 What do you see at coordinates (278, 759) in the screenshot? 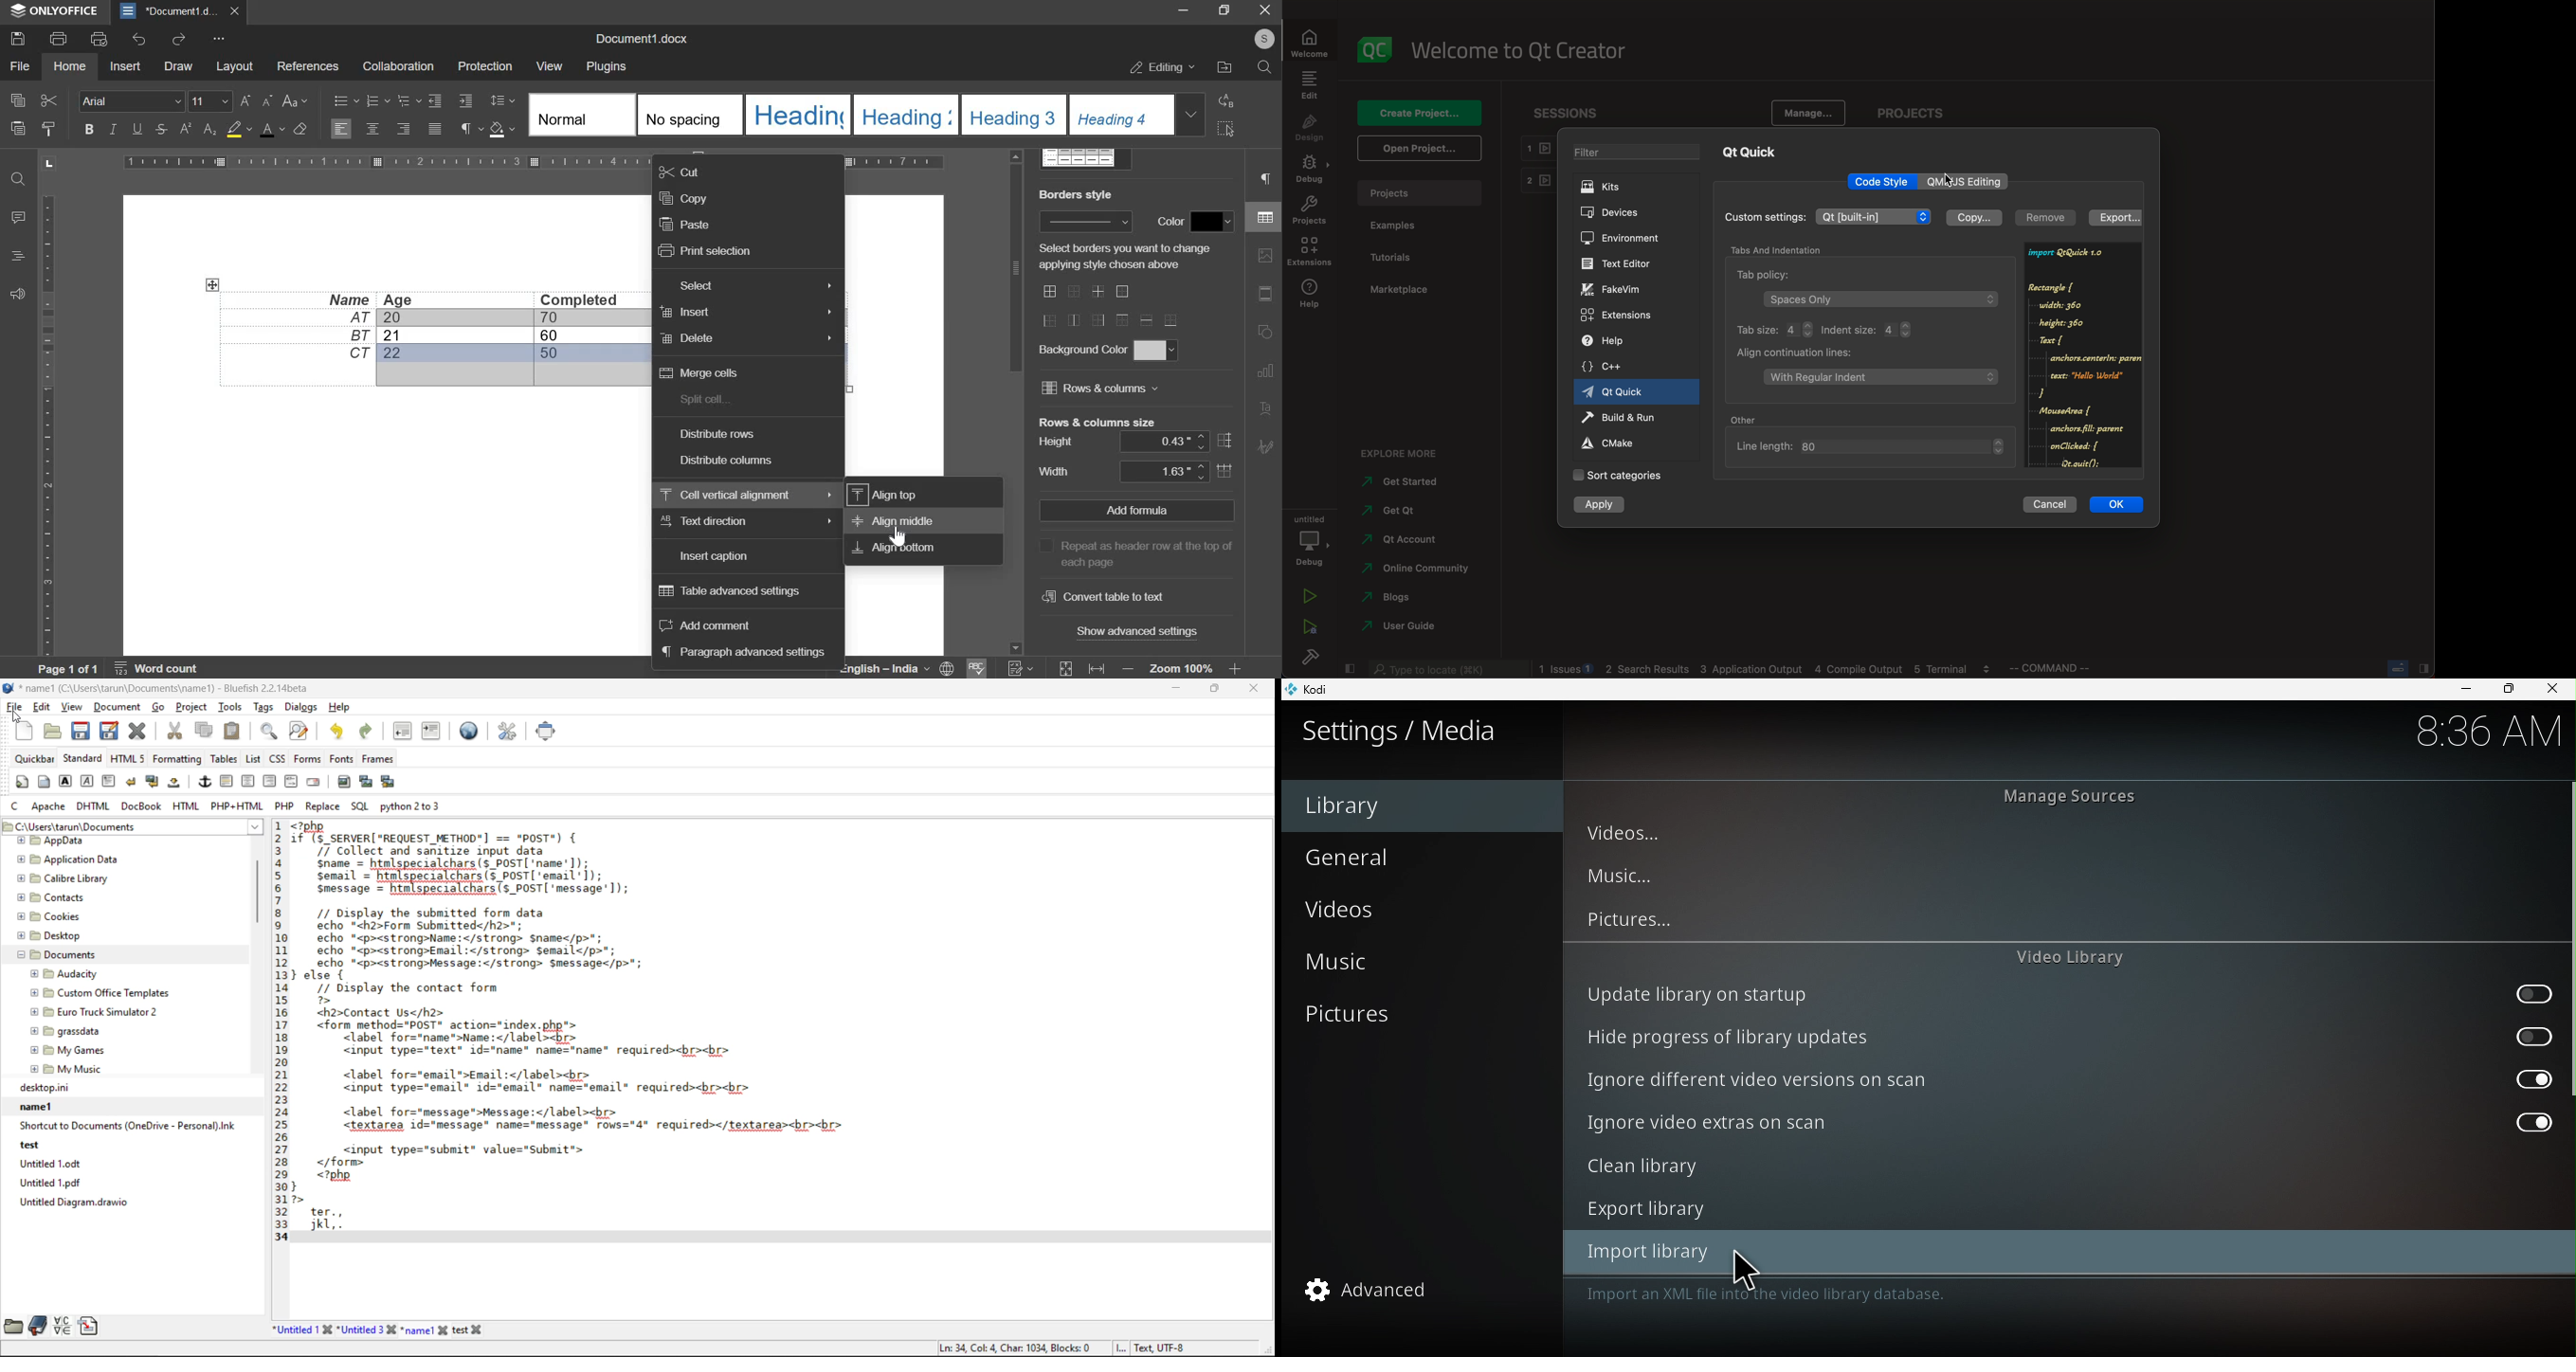
I see `css` at bounding box center [278, 759].